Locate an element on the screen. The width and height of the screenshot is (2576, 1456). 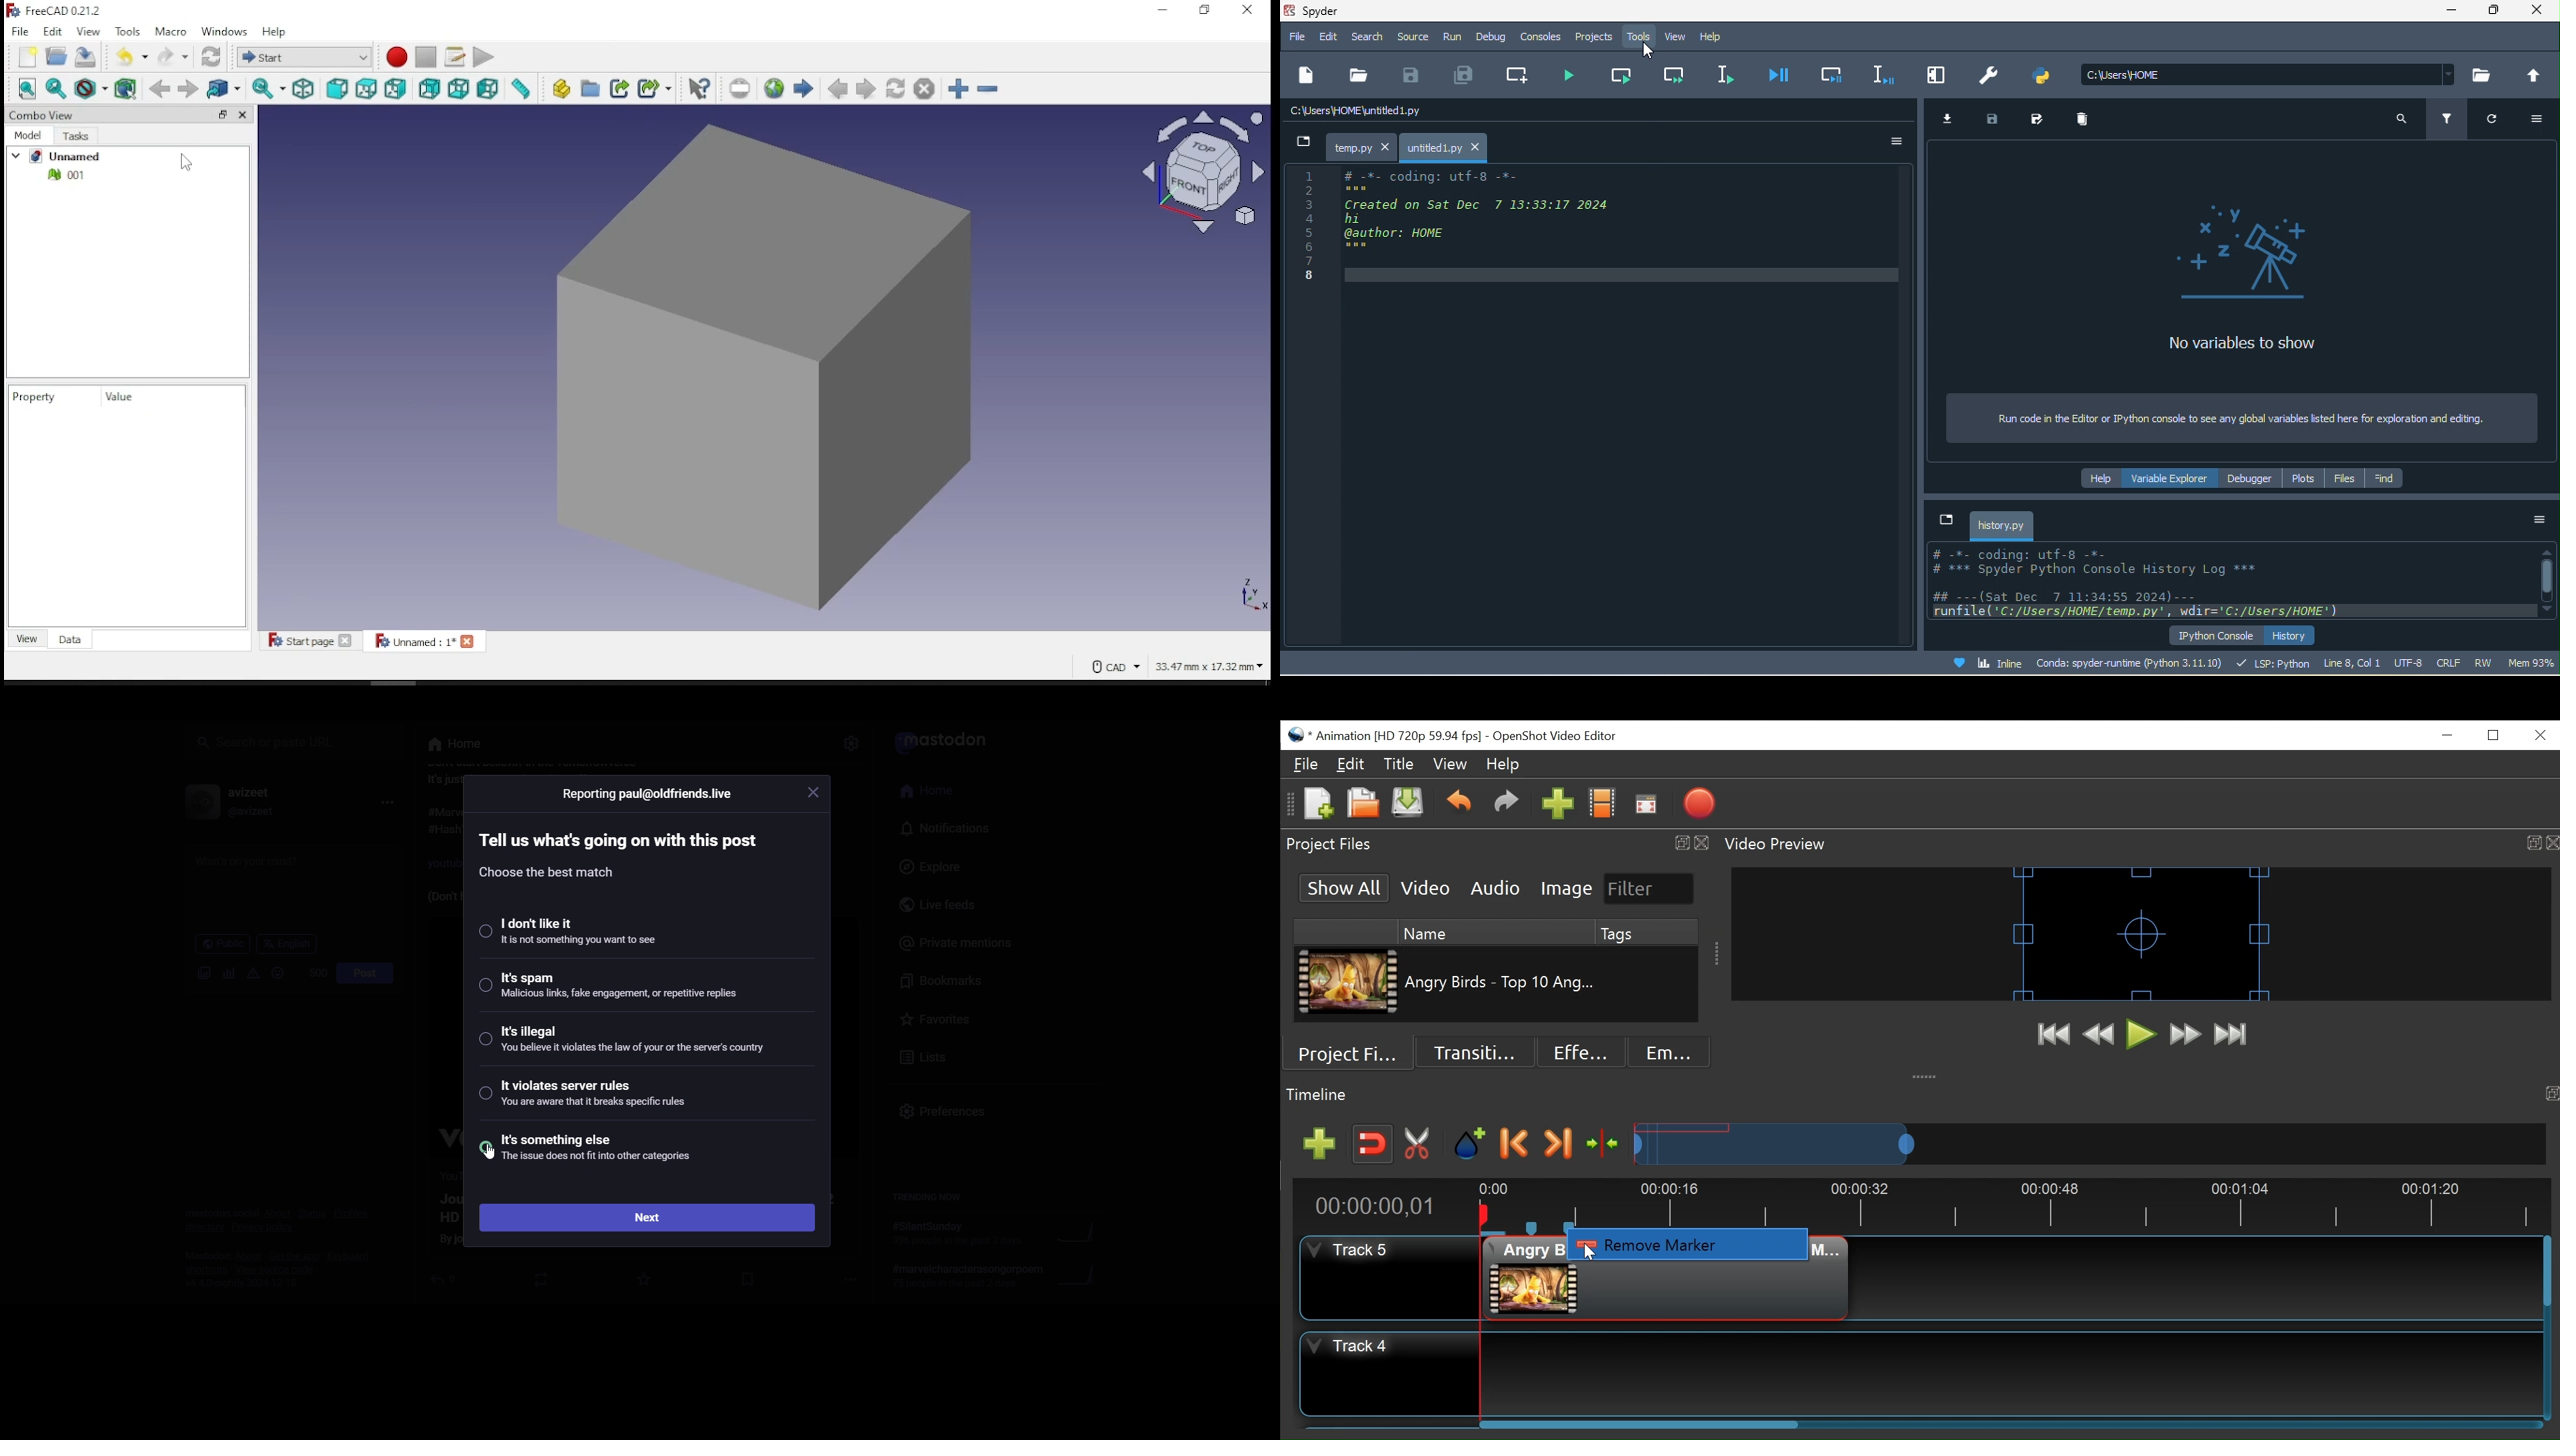
inline is located at coordinates (1992, 662).